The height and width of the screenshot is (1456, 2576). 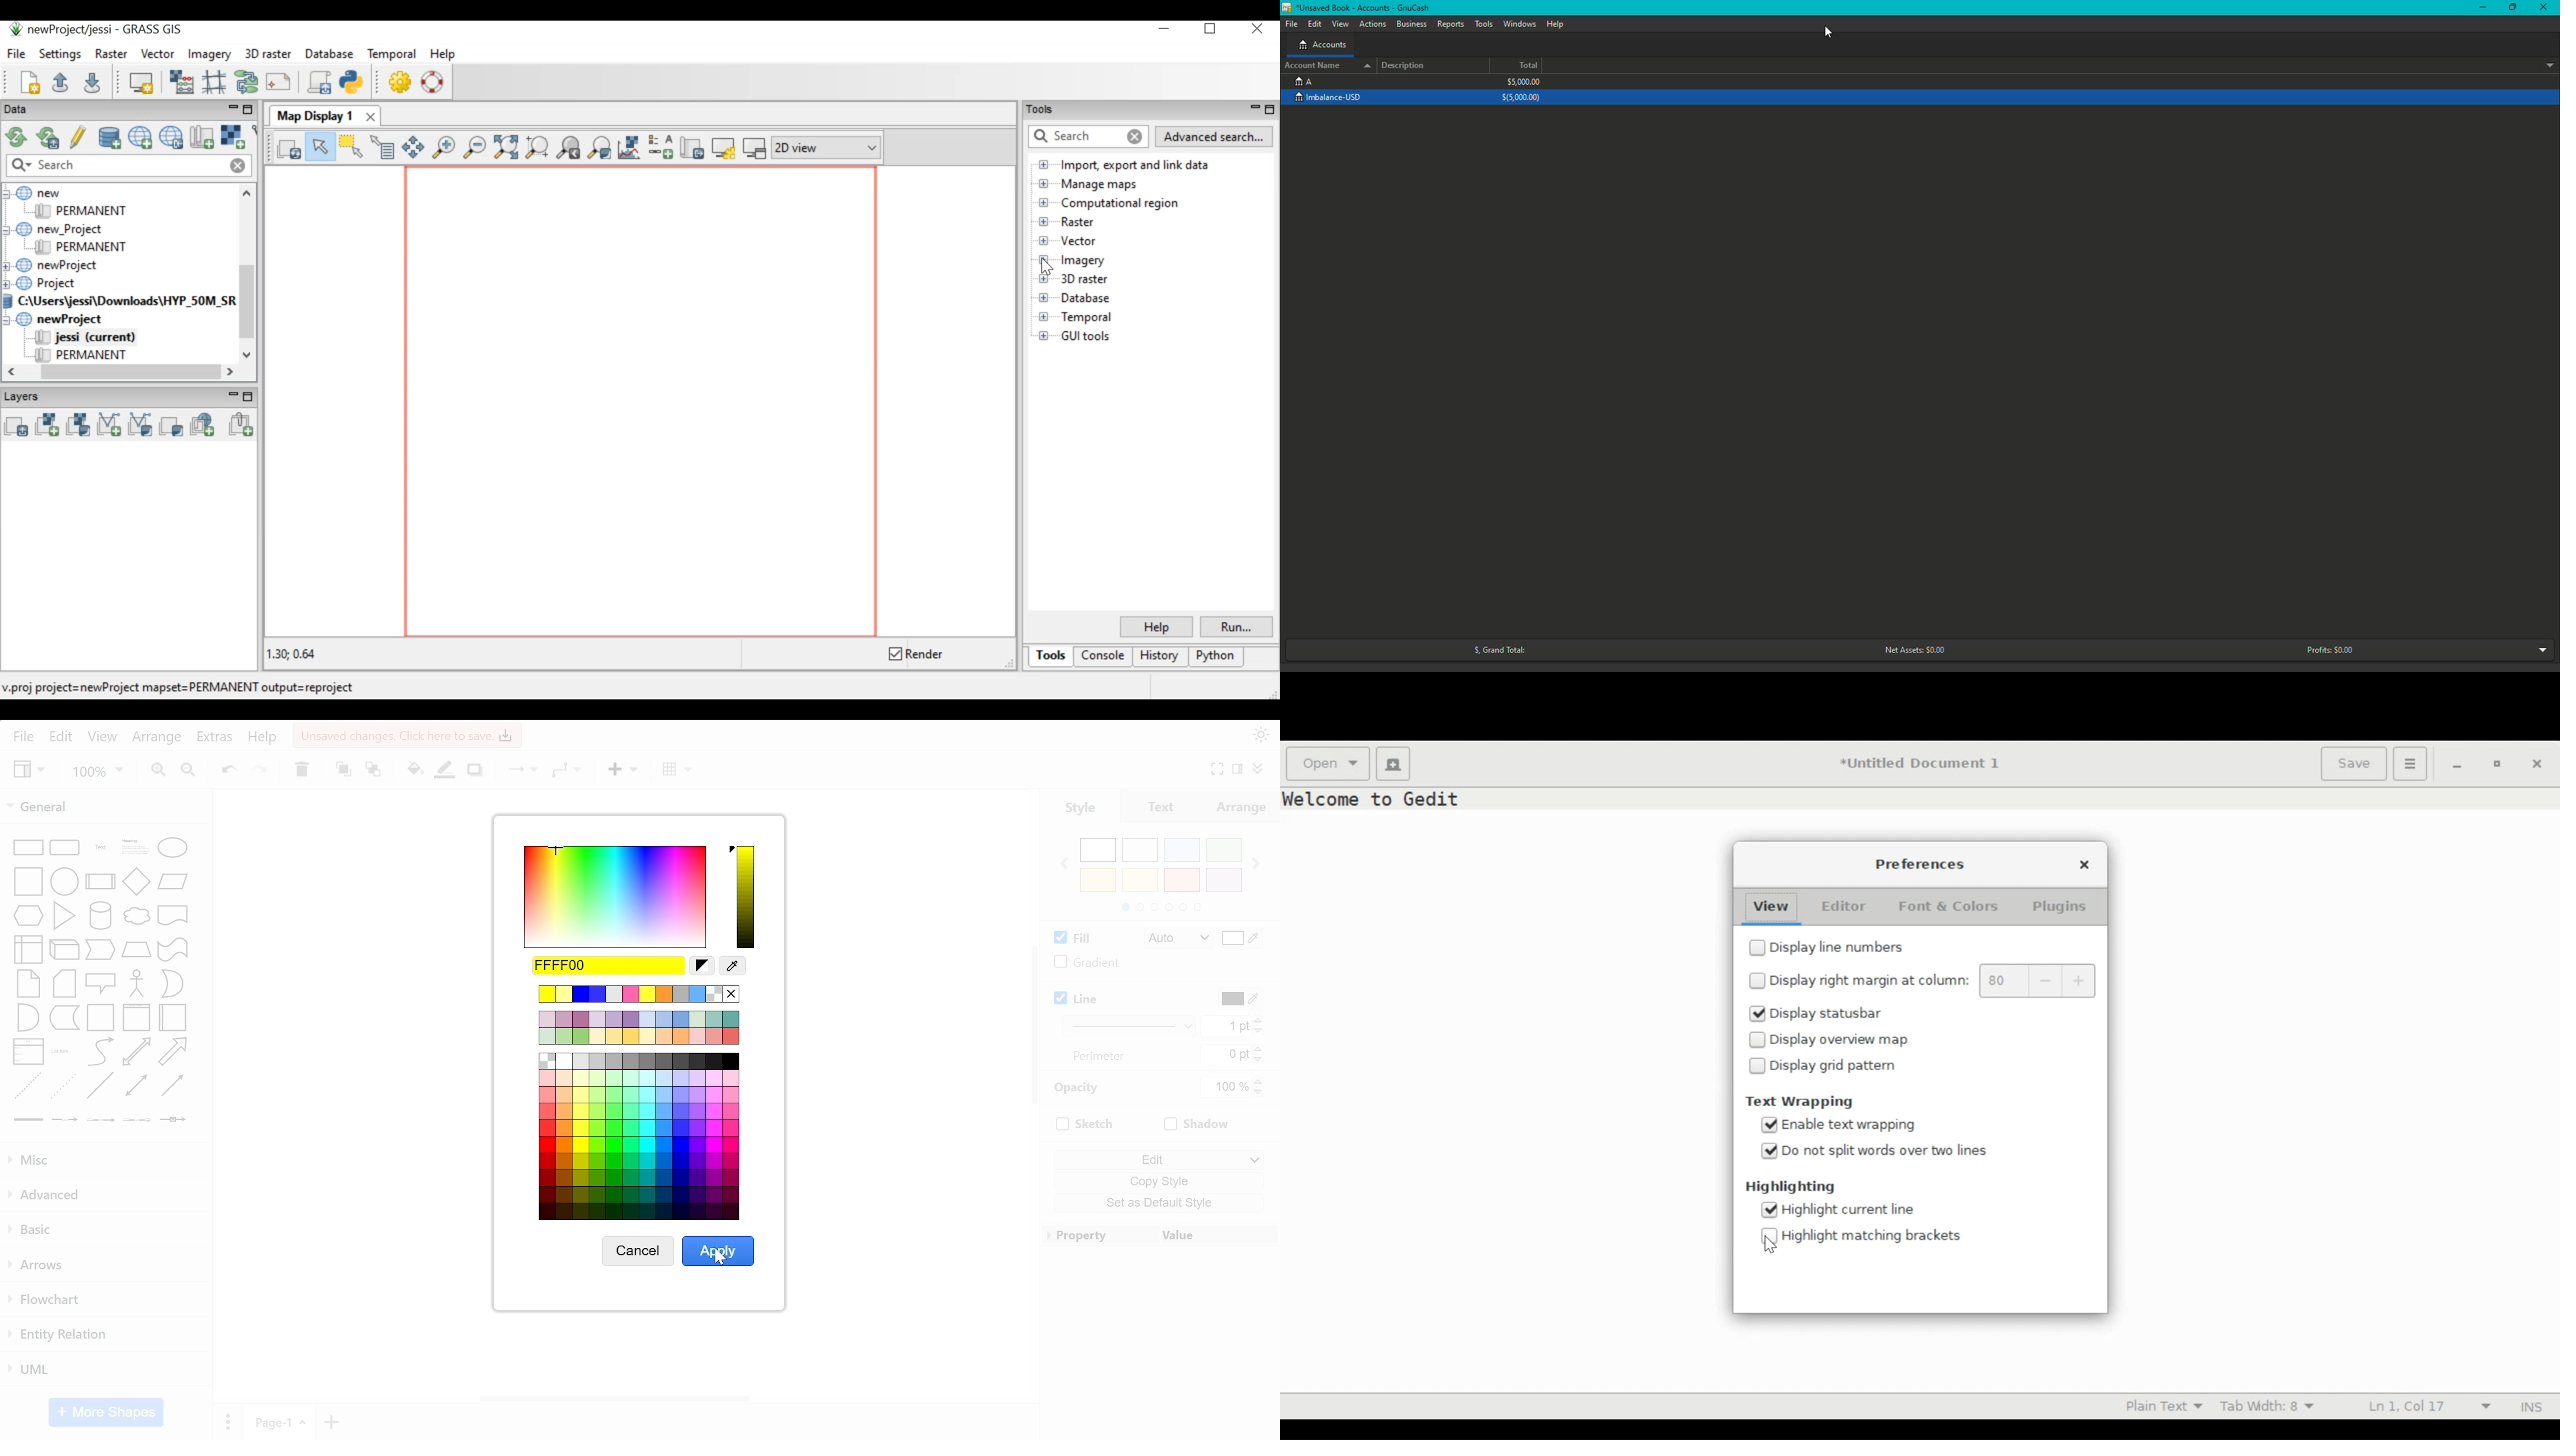 I want to click on increase, so click(x=2079, y=981).